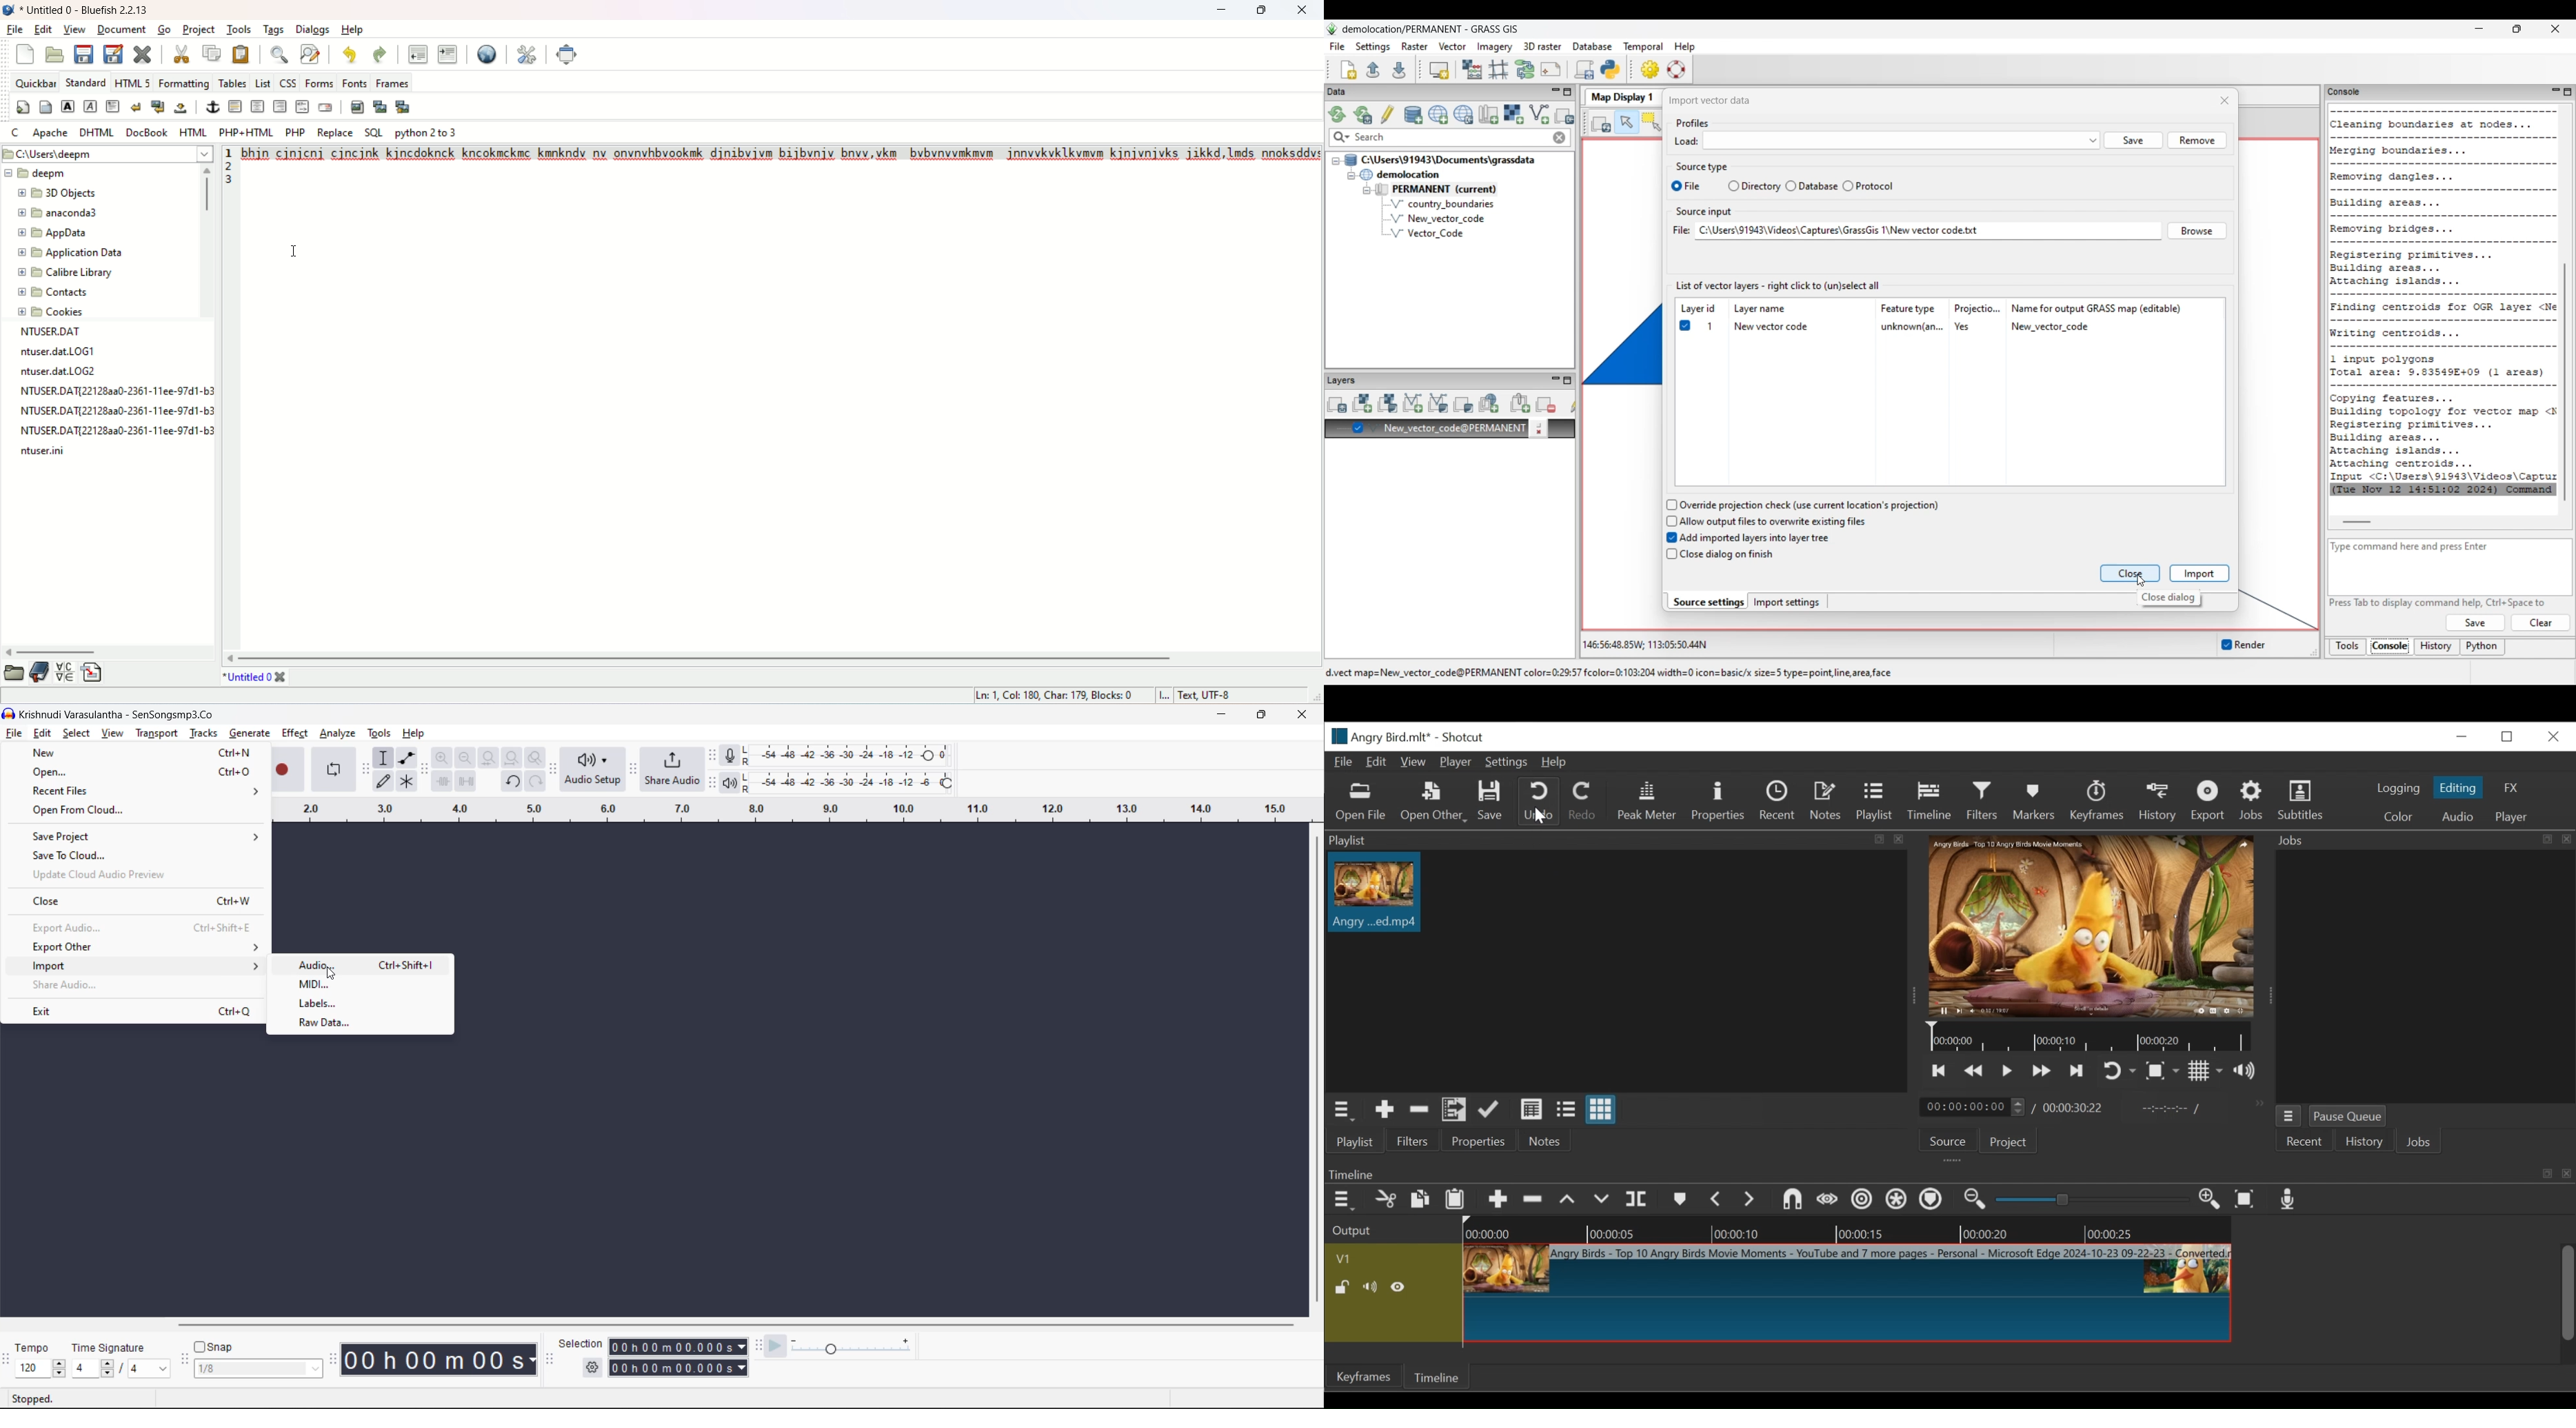  I want to click on location, so click(110, 154).